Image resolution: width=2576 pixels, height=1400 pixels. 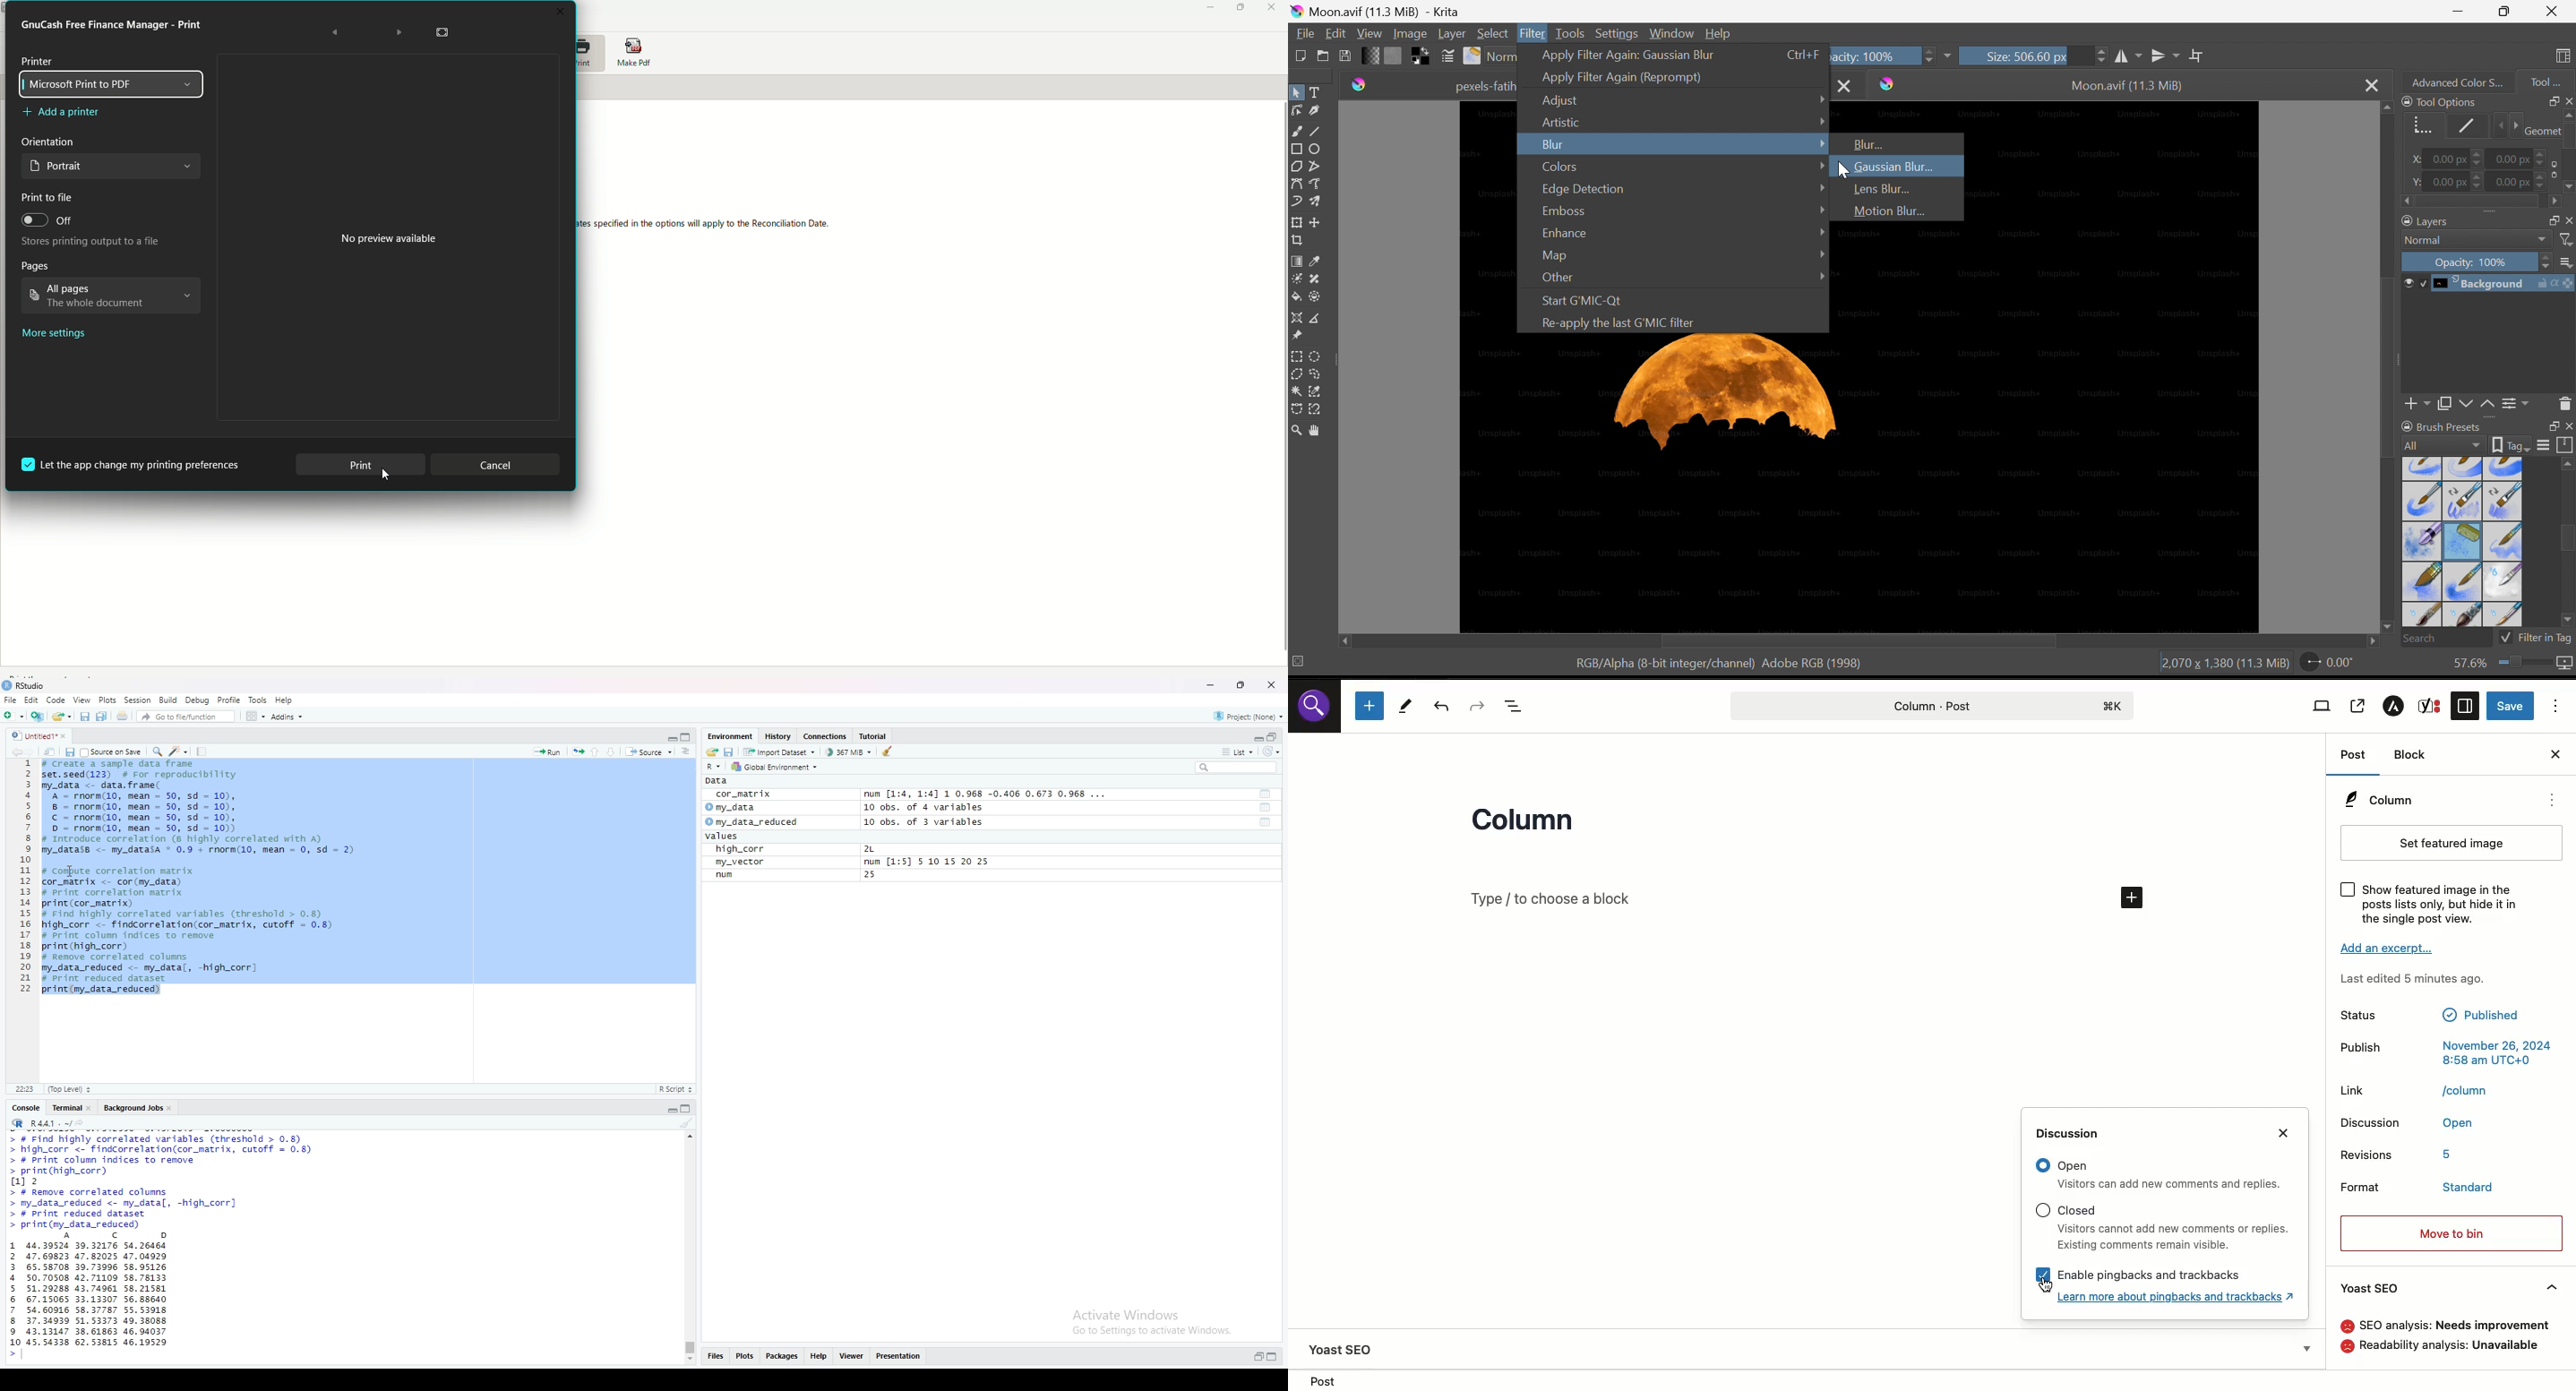 I want to click on Forward, so click(x=398, y=34).